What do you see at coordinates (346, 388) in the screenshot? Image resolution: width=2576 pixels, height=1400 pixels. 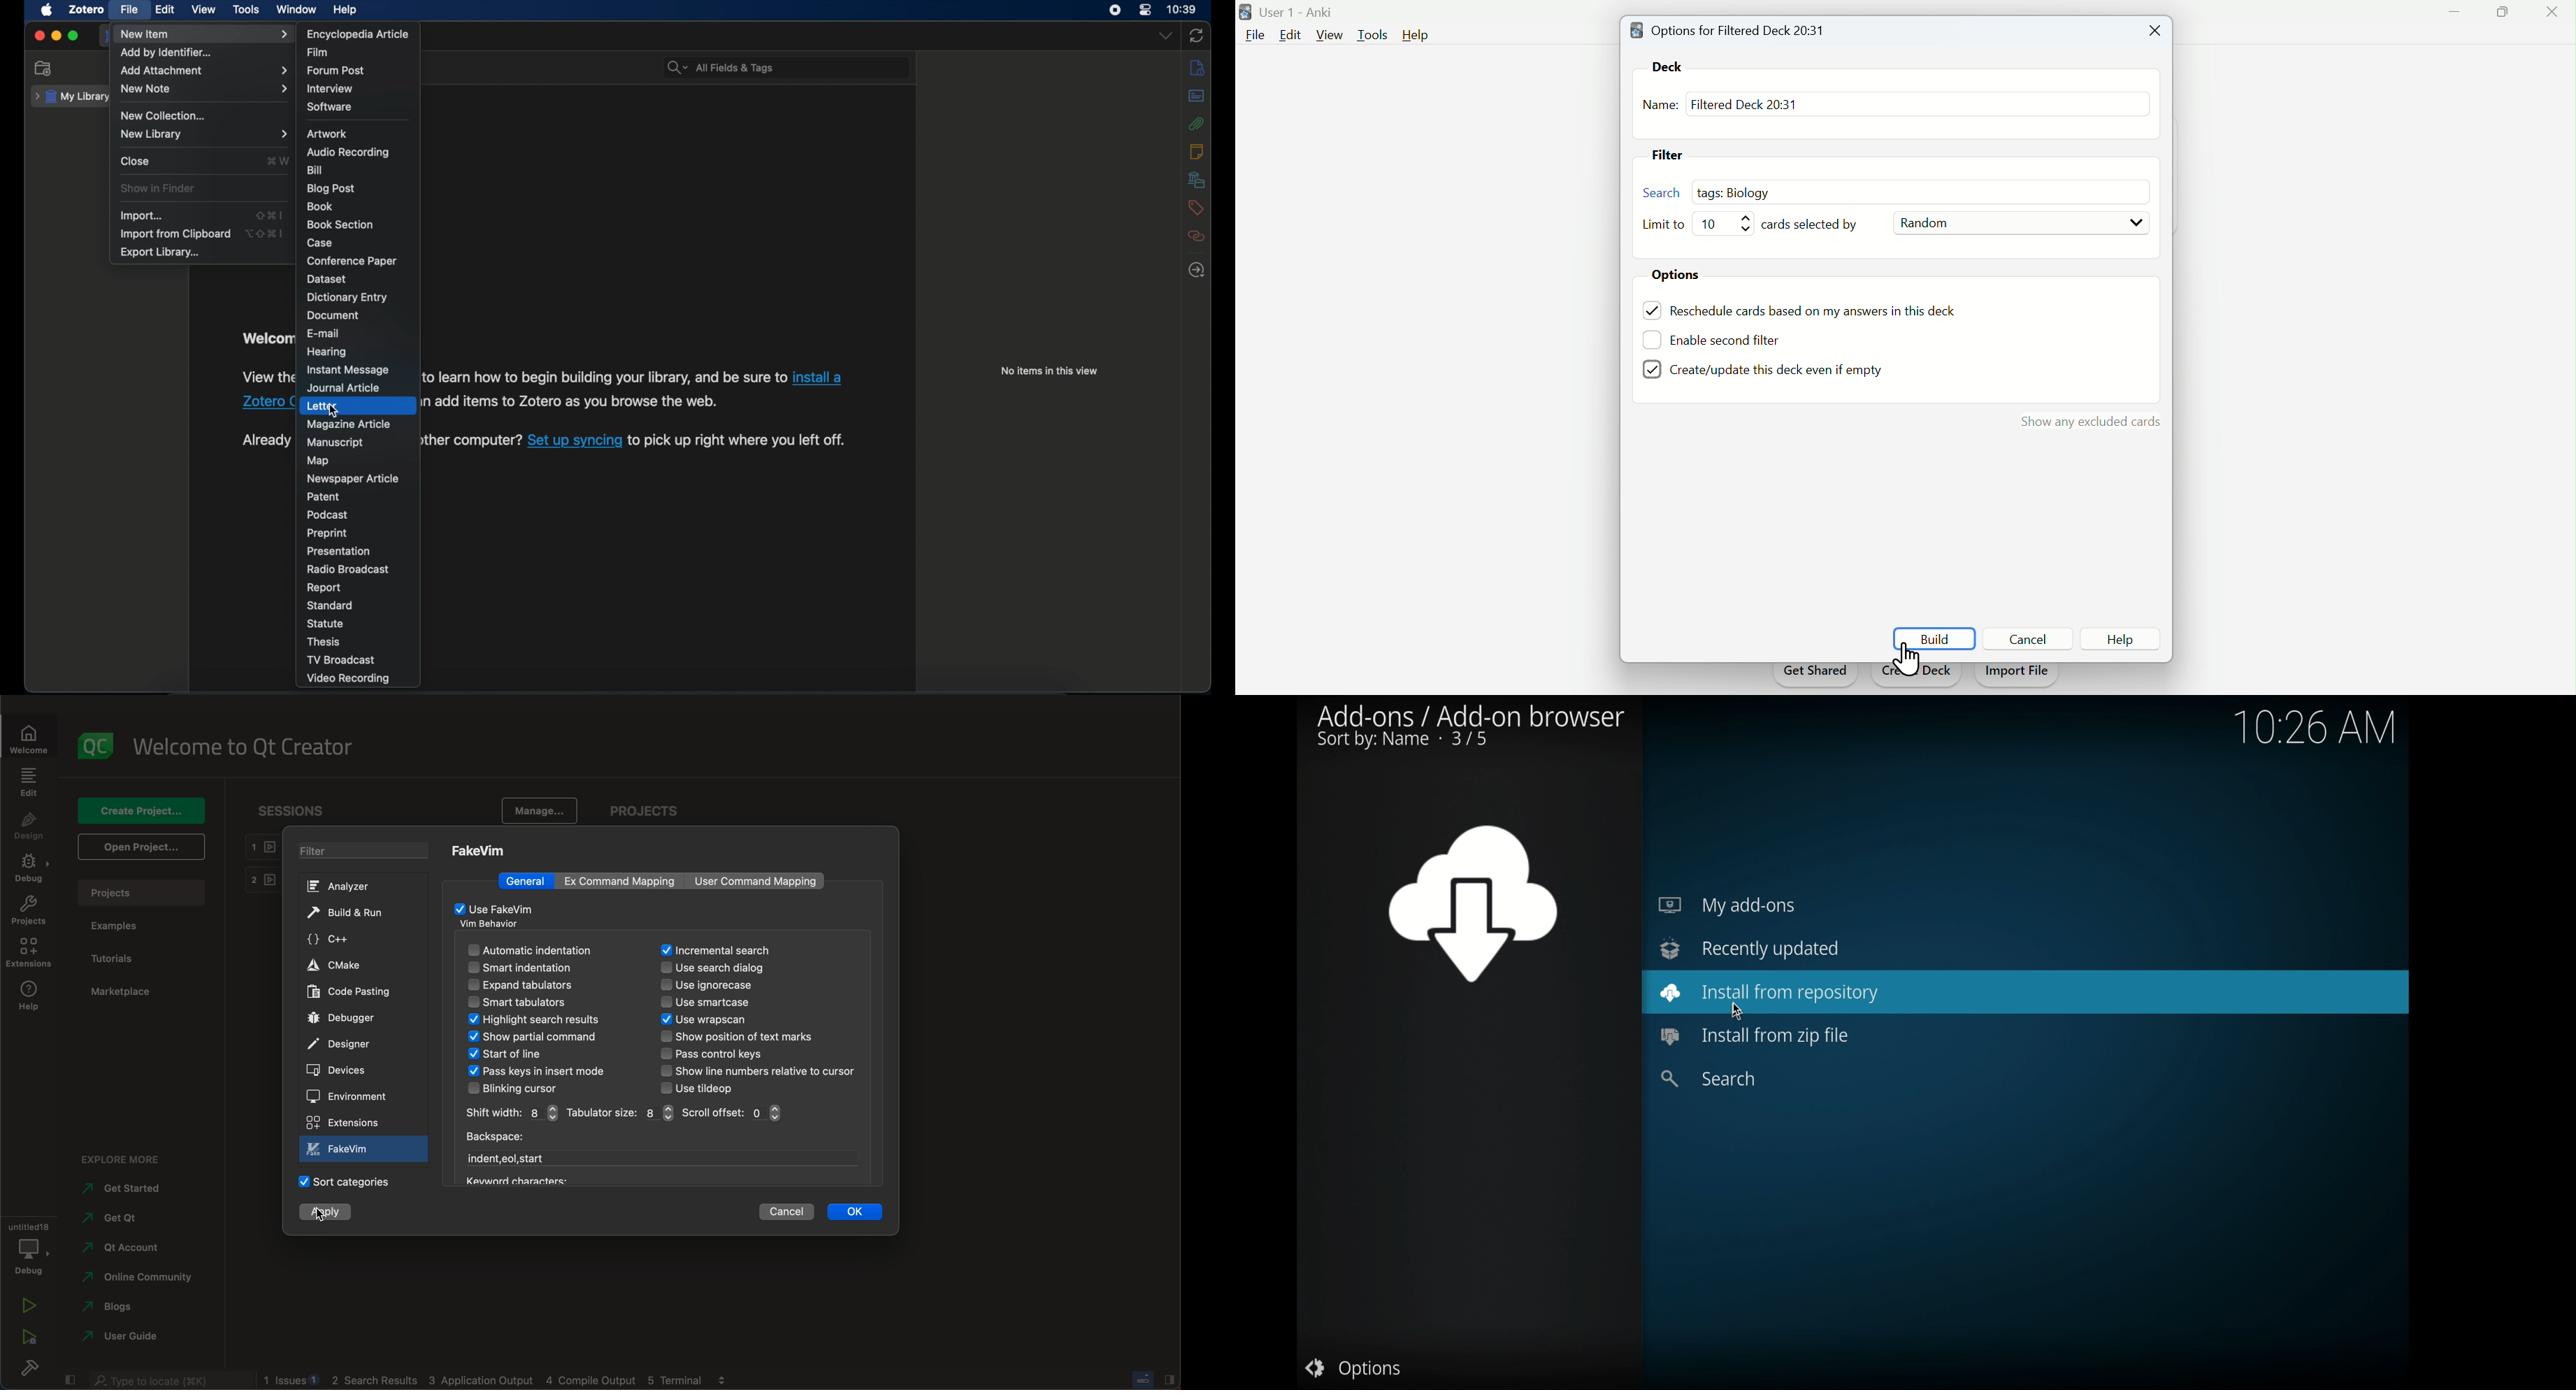 I see `journal article` at bounding box center [346, 388].